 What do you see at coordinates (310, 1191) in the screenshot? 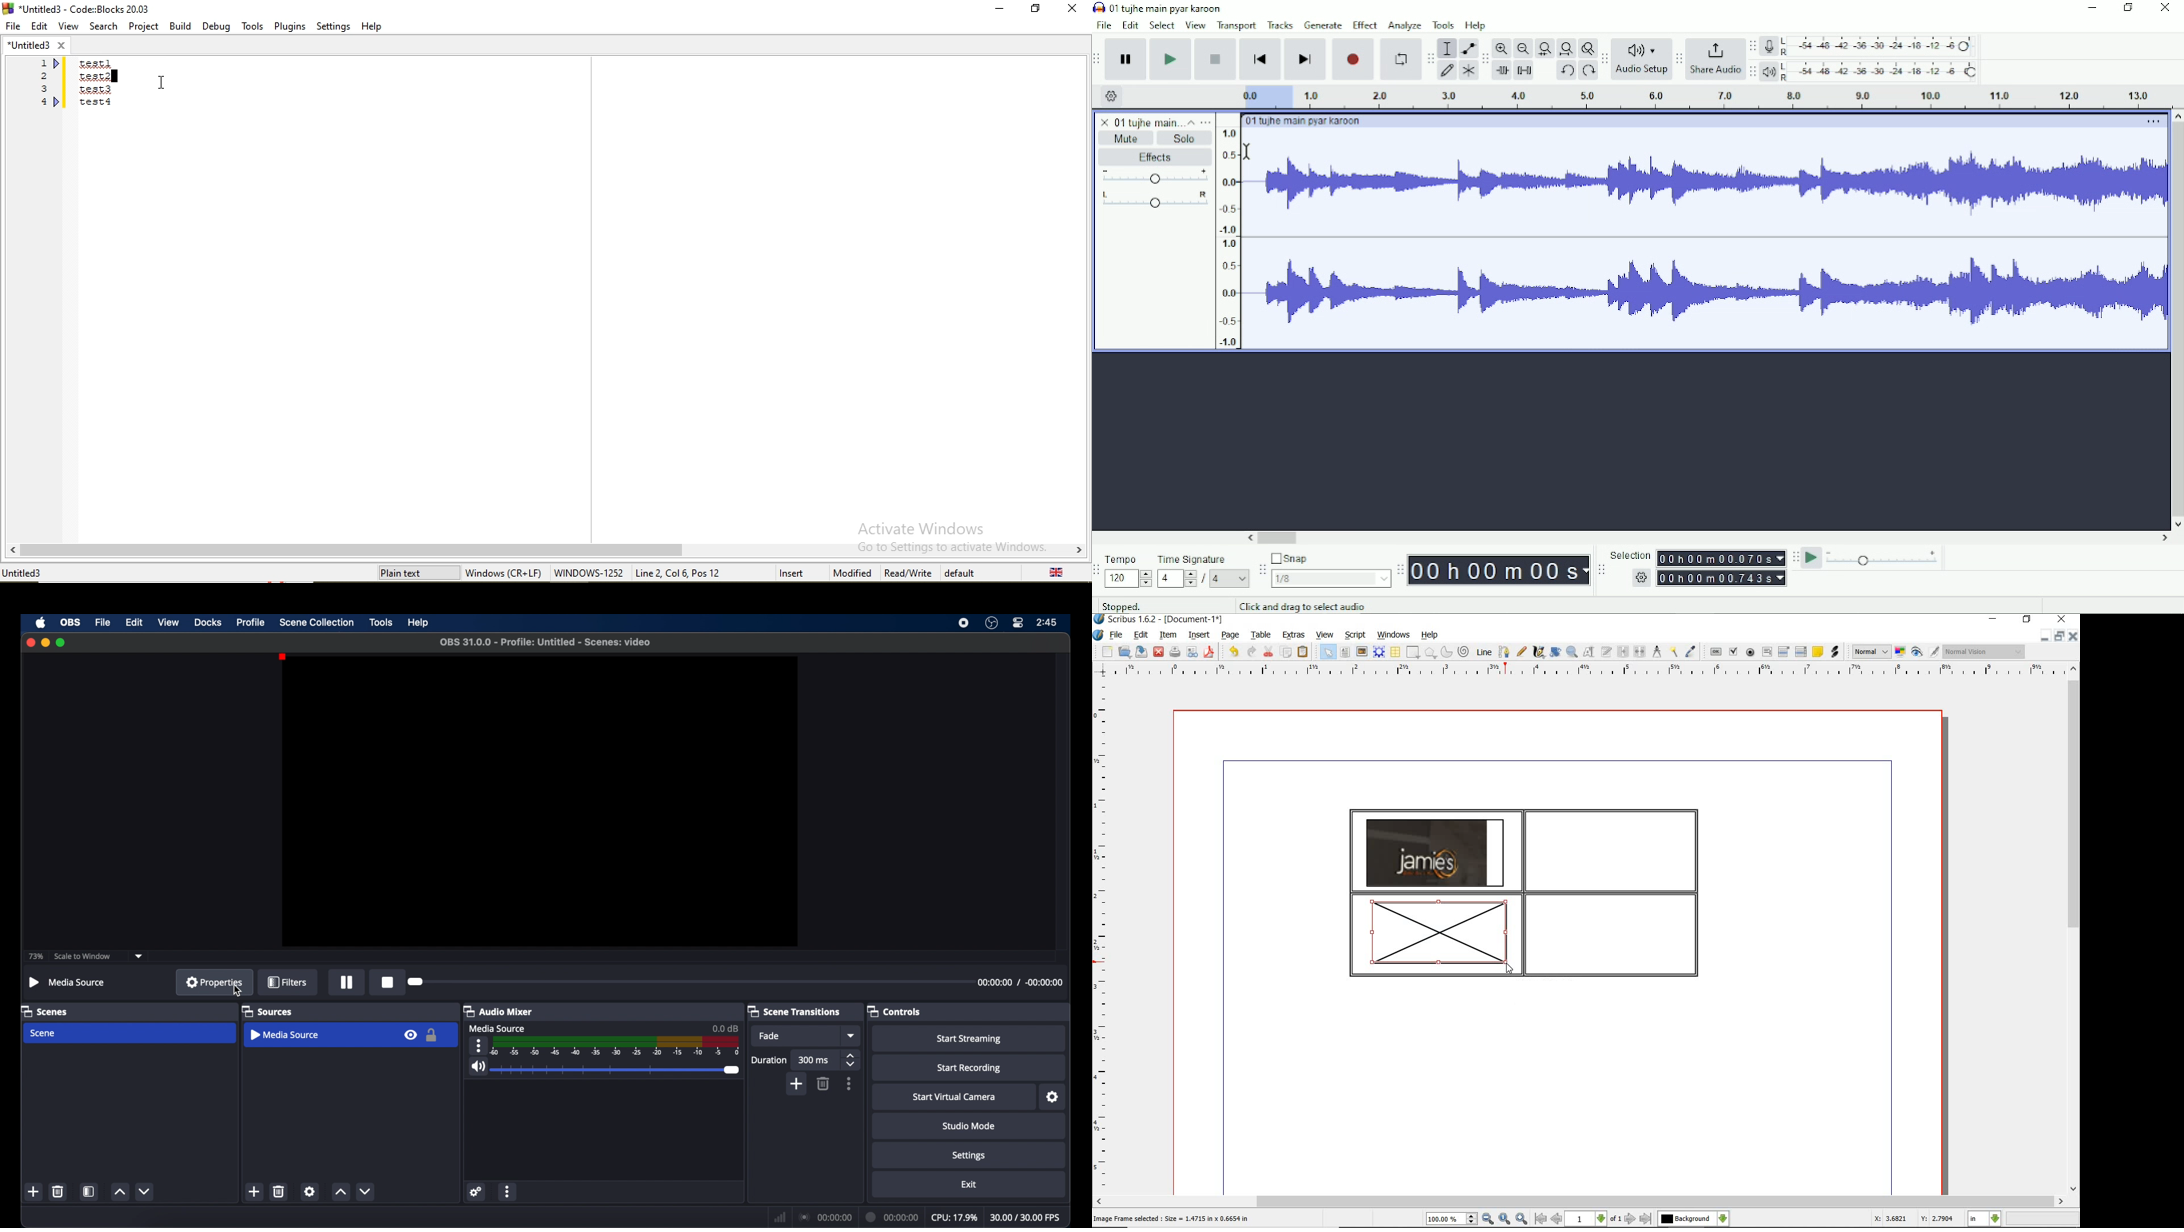
I see `settings` at bounding box center [310, 1191].